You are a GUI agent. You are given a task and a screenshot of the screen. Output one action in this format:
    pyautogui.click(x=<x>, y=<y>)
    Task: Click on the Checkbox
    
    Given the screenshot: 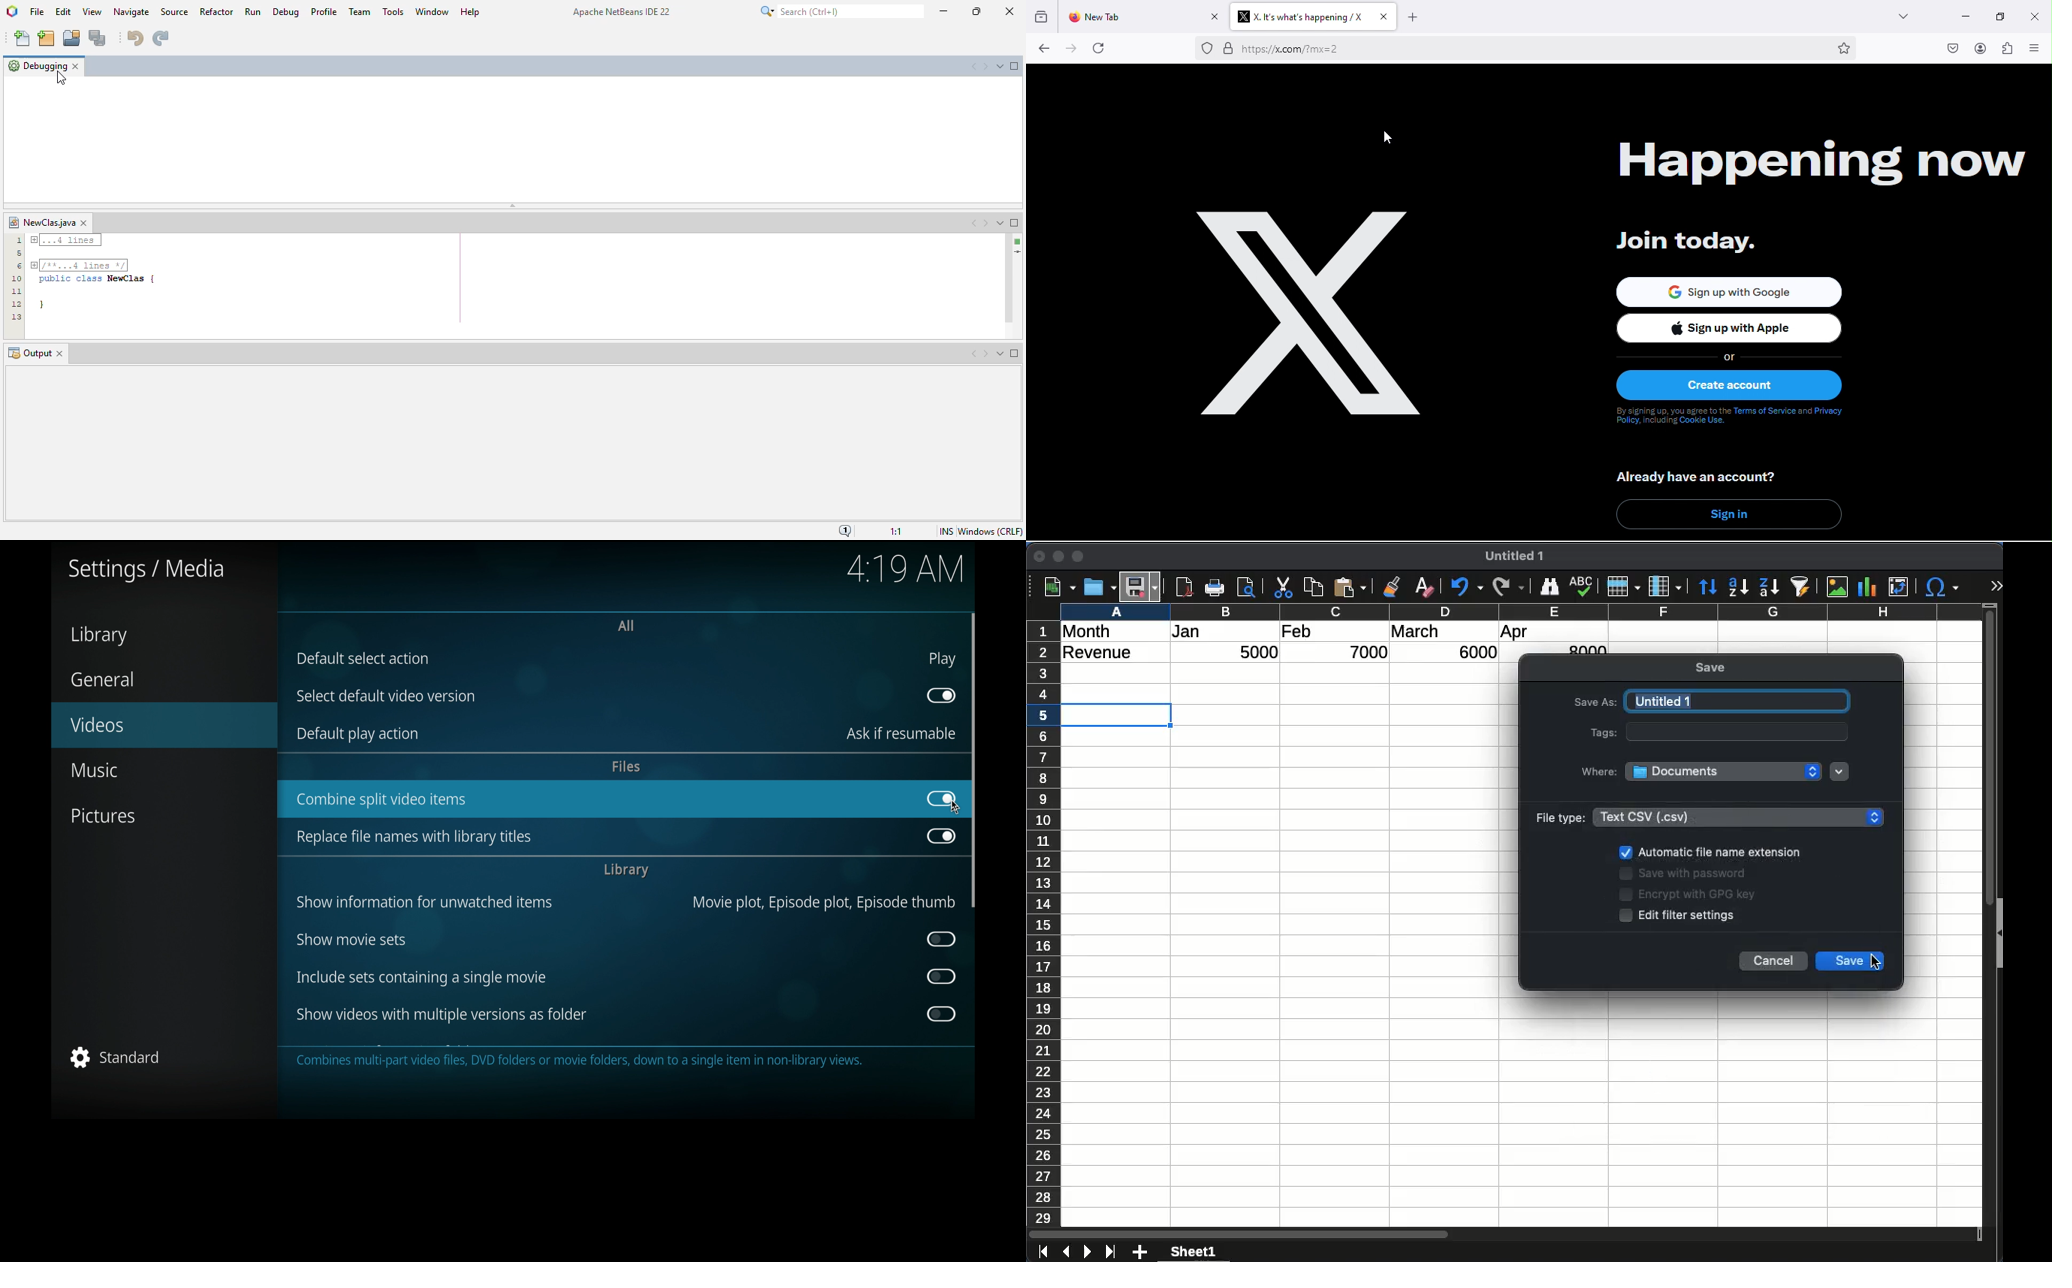 What is the action you would take?
    pyautogui.click(x=1626, y=894)
    